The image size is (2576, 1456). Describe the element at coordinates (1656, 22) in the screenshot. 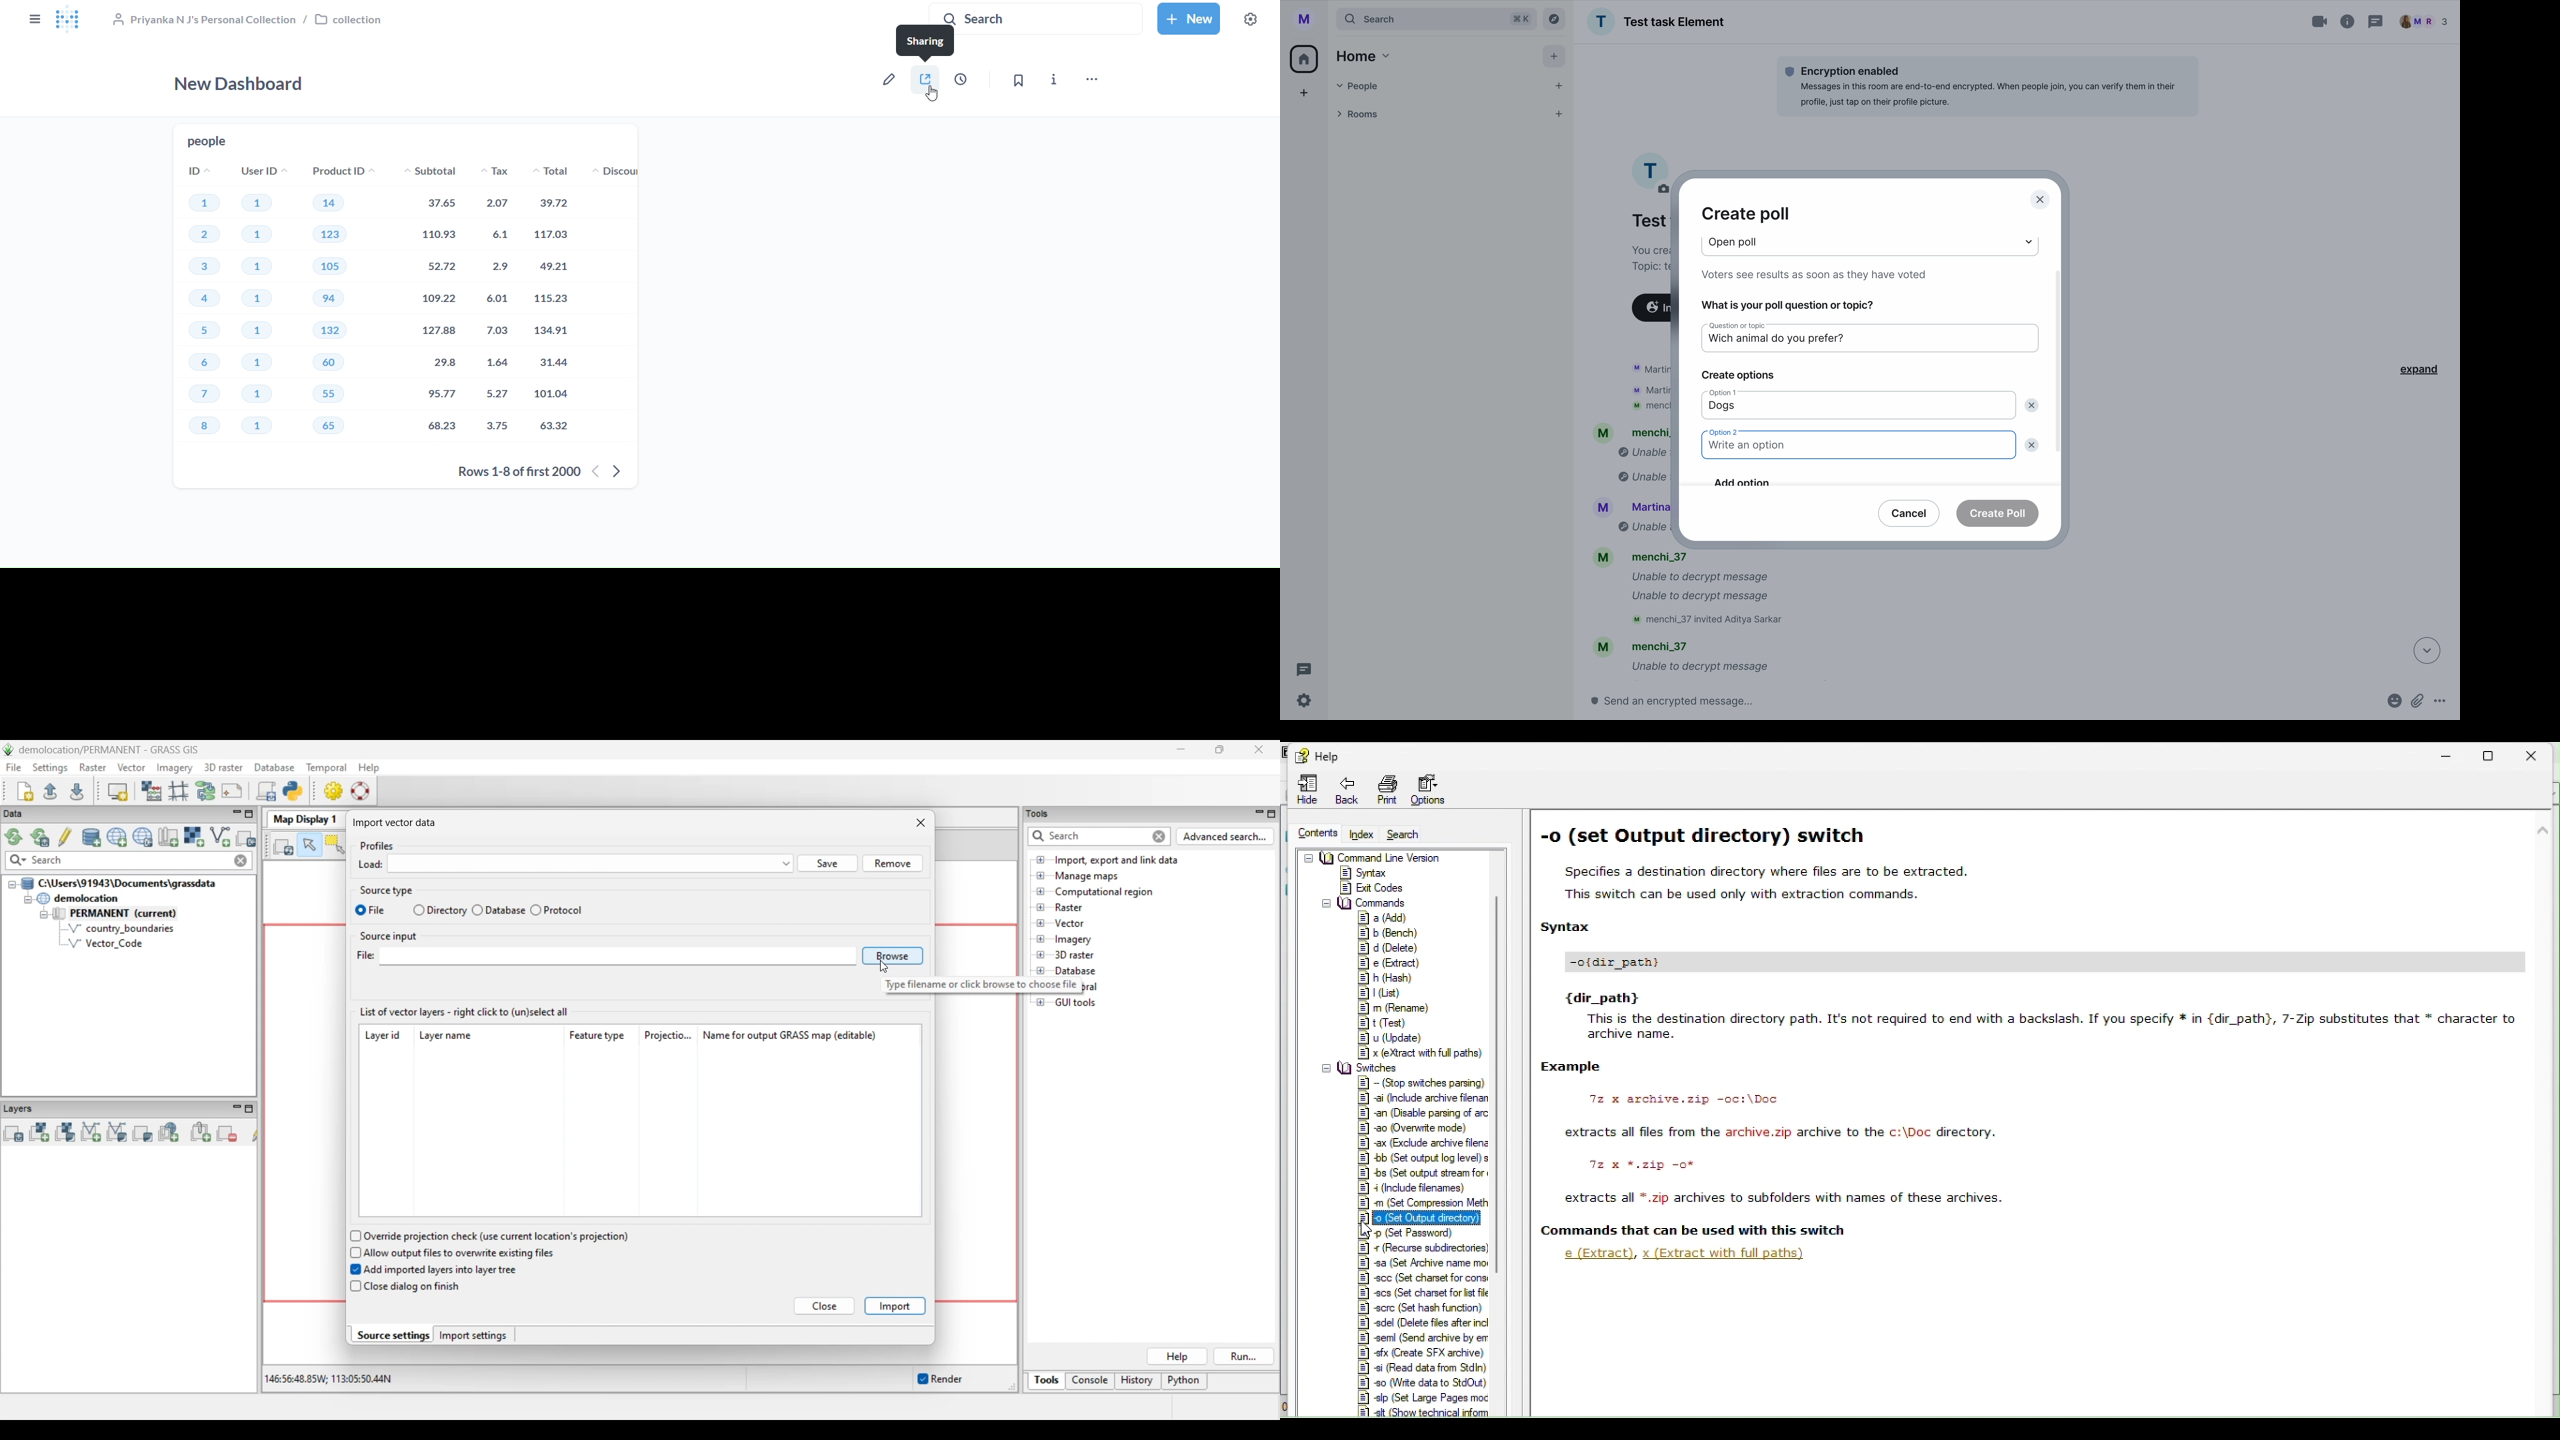

I see `Test task Element` at that location.